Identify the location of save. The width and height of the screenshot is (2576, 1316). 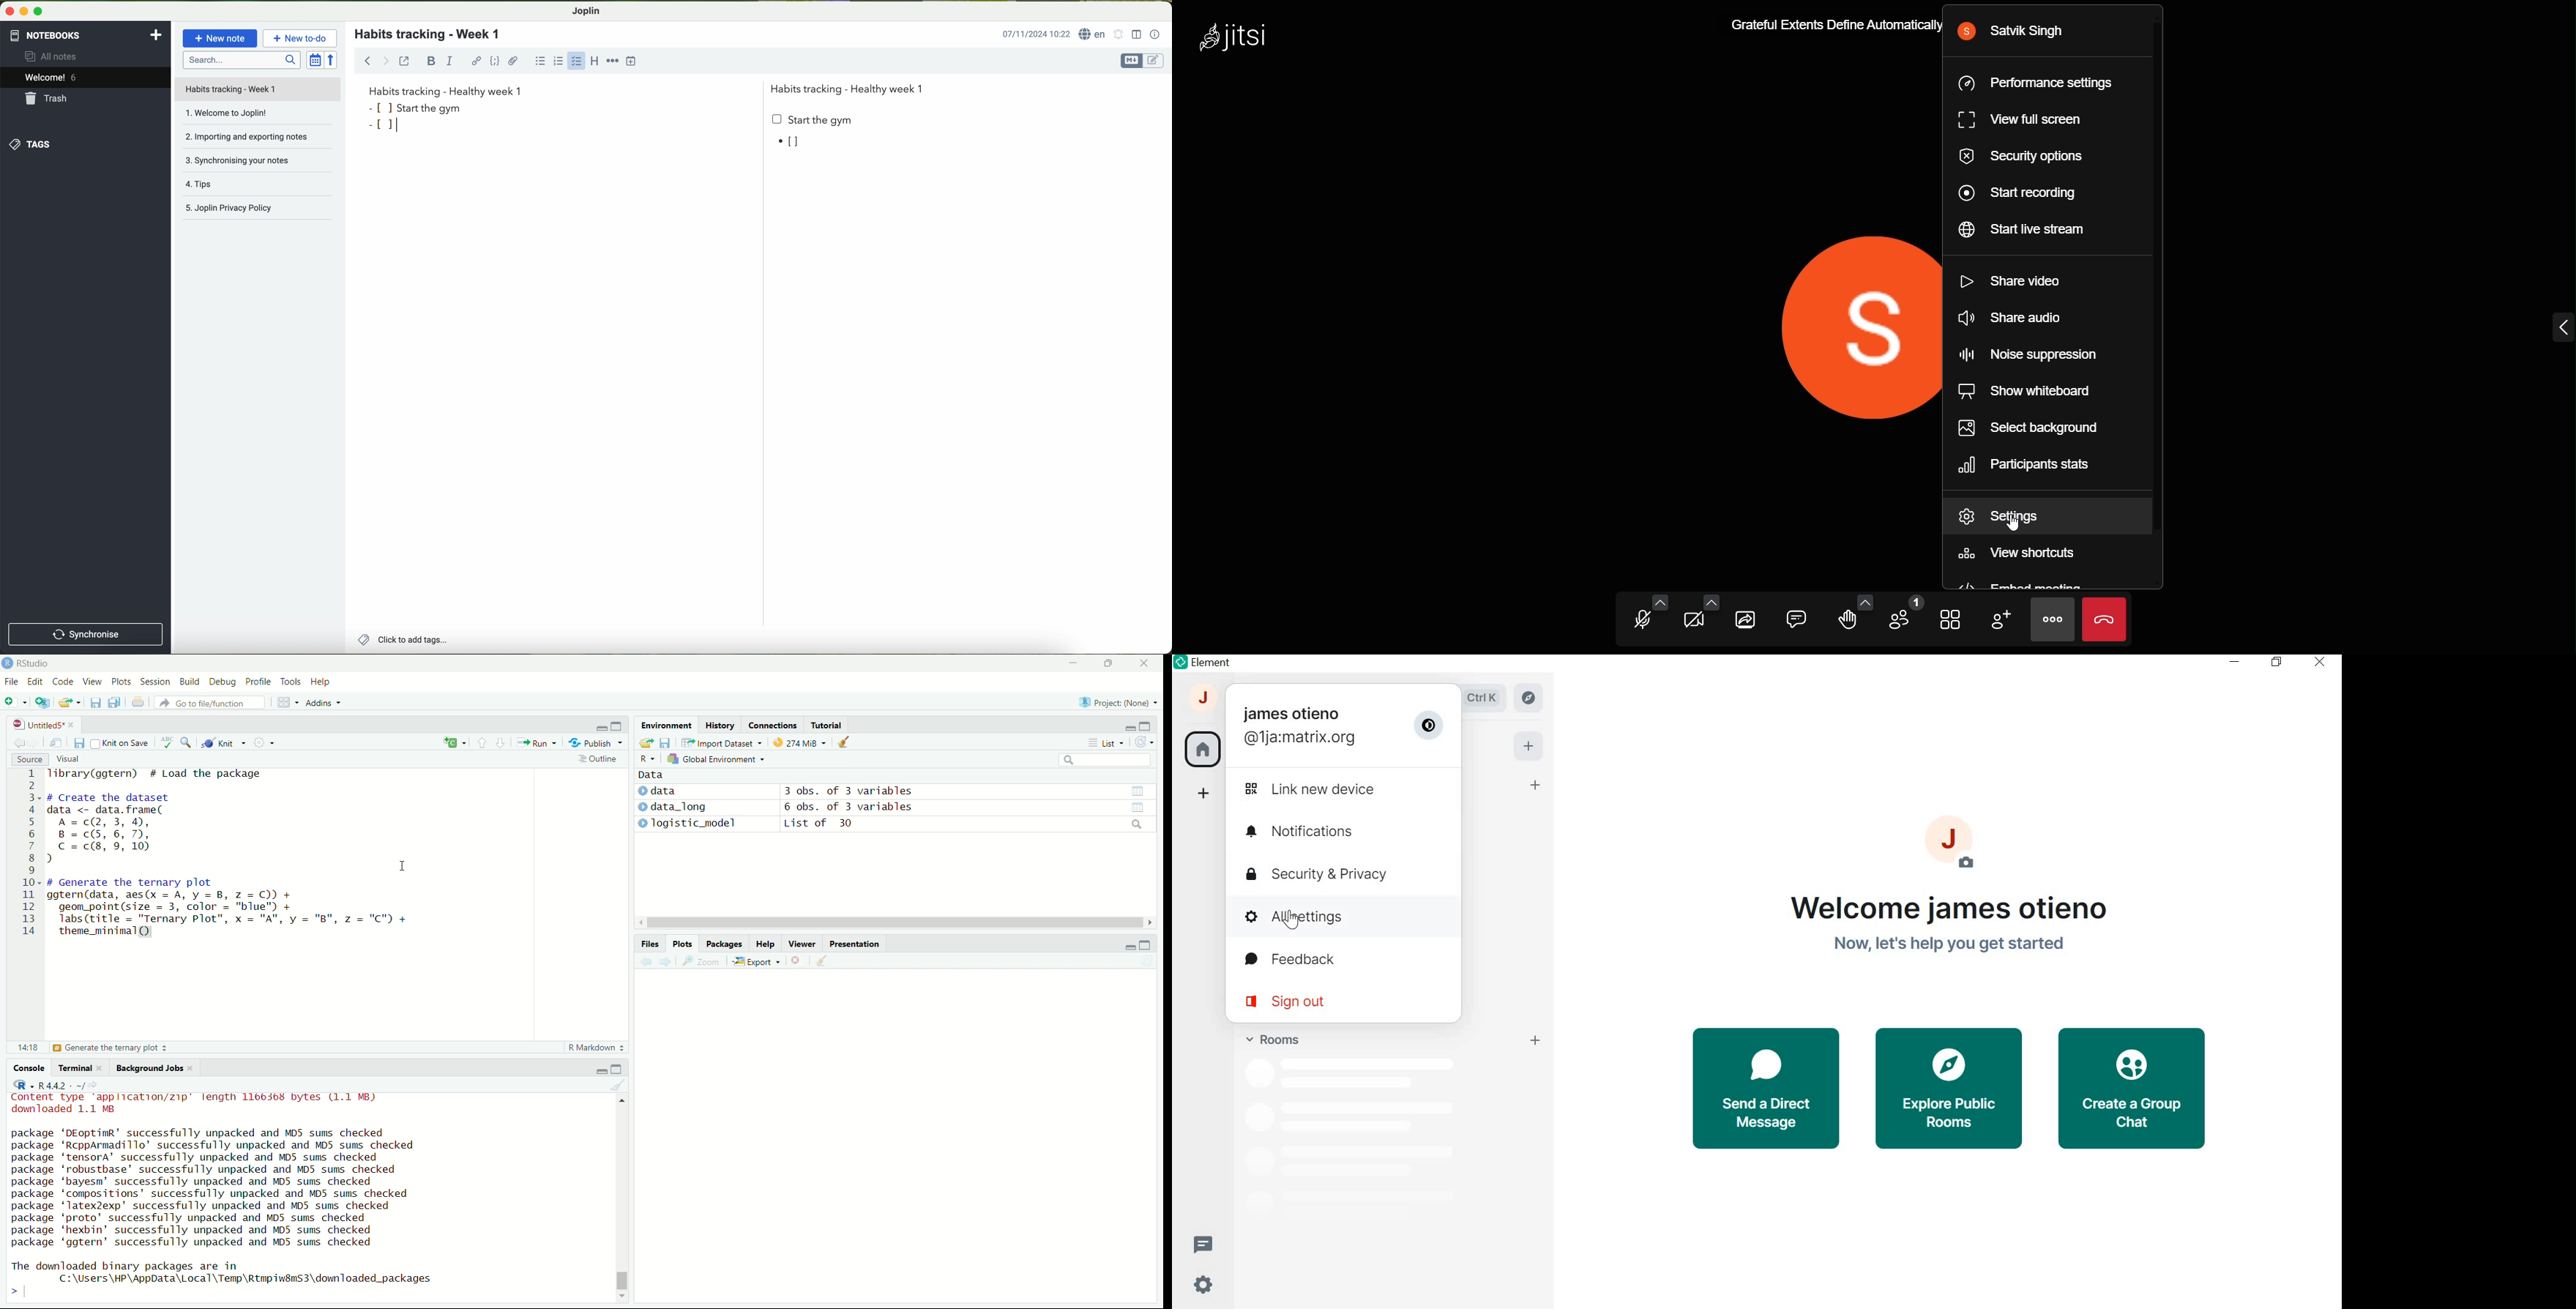
(667, 741).